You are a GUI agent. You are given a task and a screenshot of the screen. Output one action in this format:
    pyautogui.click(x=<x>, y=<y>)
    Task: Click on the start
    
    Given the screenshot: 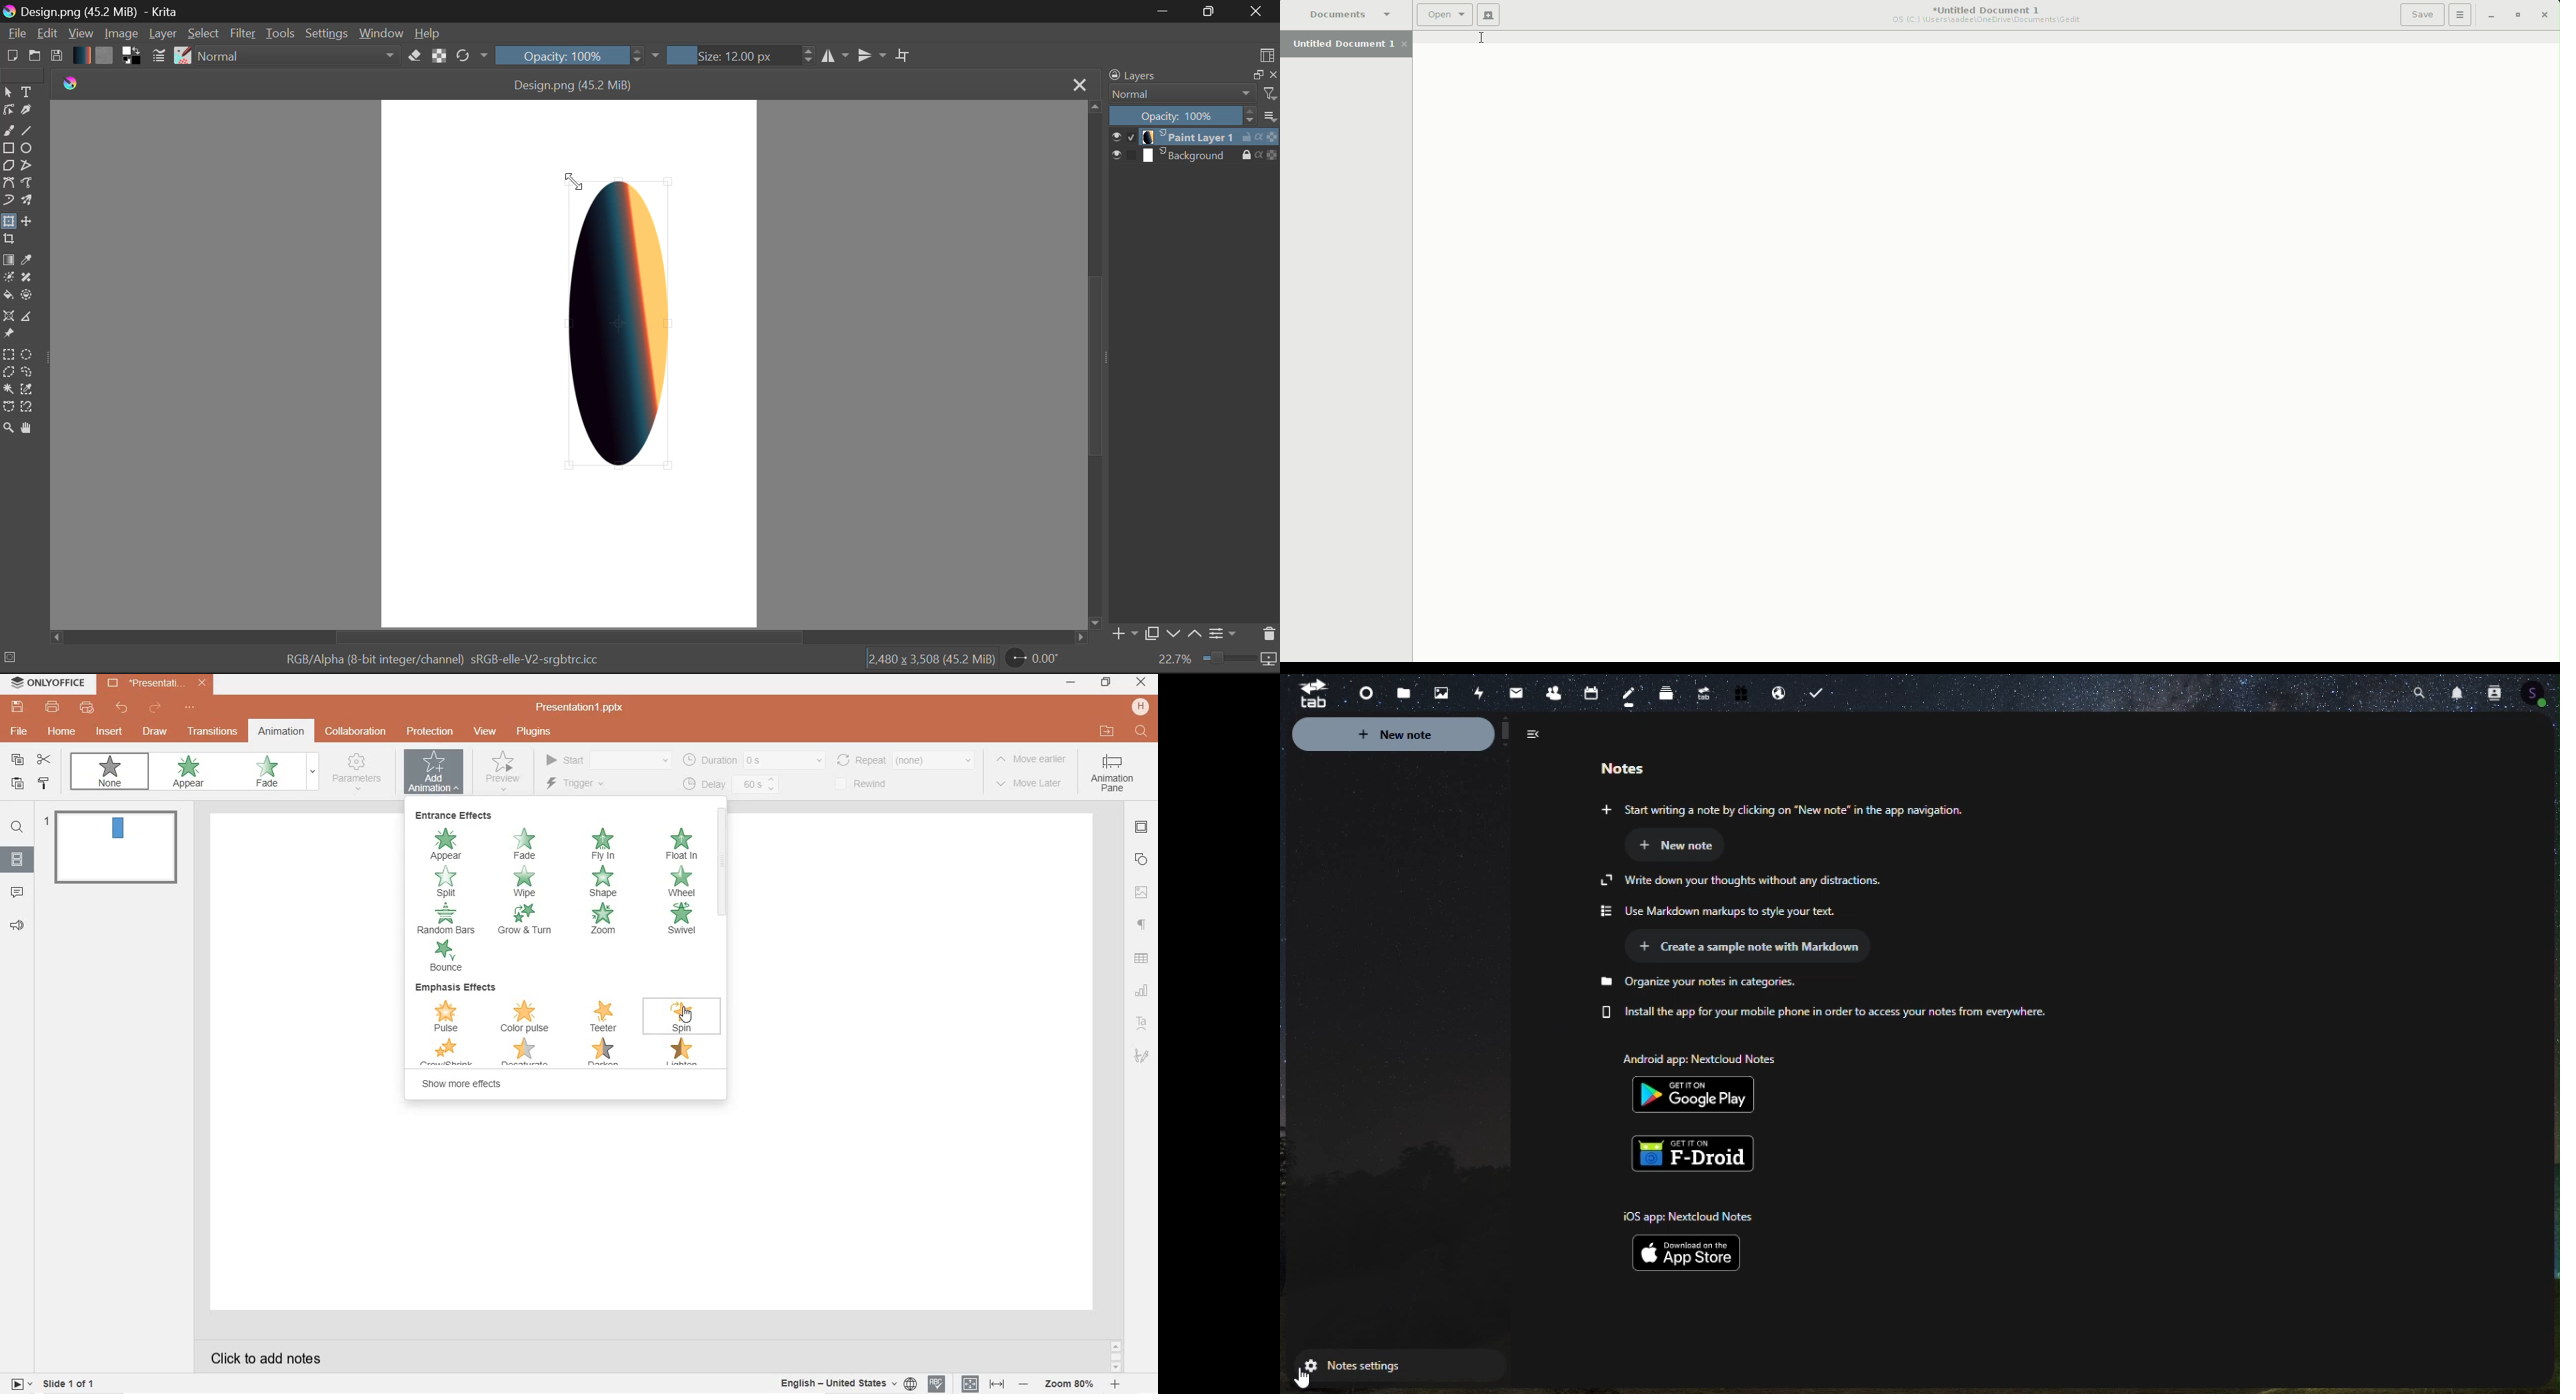 What is the action you would take?
    pyautogui.click(x=608, y=758)
    